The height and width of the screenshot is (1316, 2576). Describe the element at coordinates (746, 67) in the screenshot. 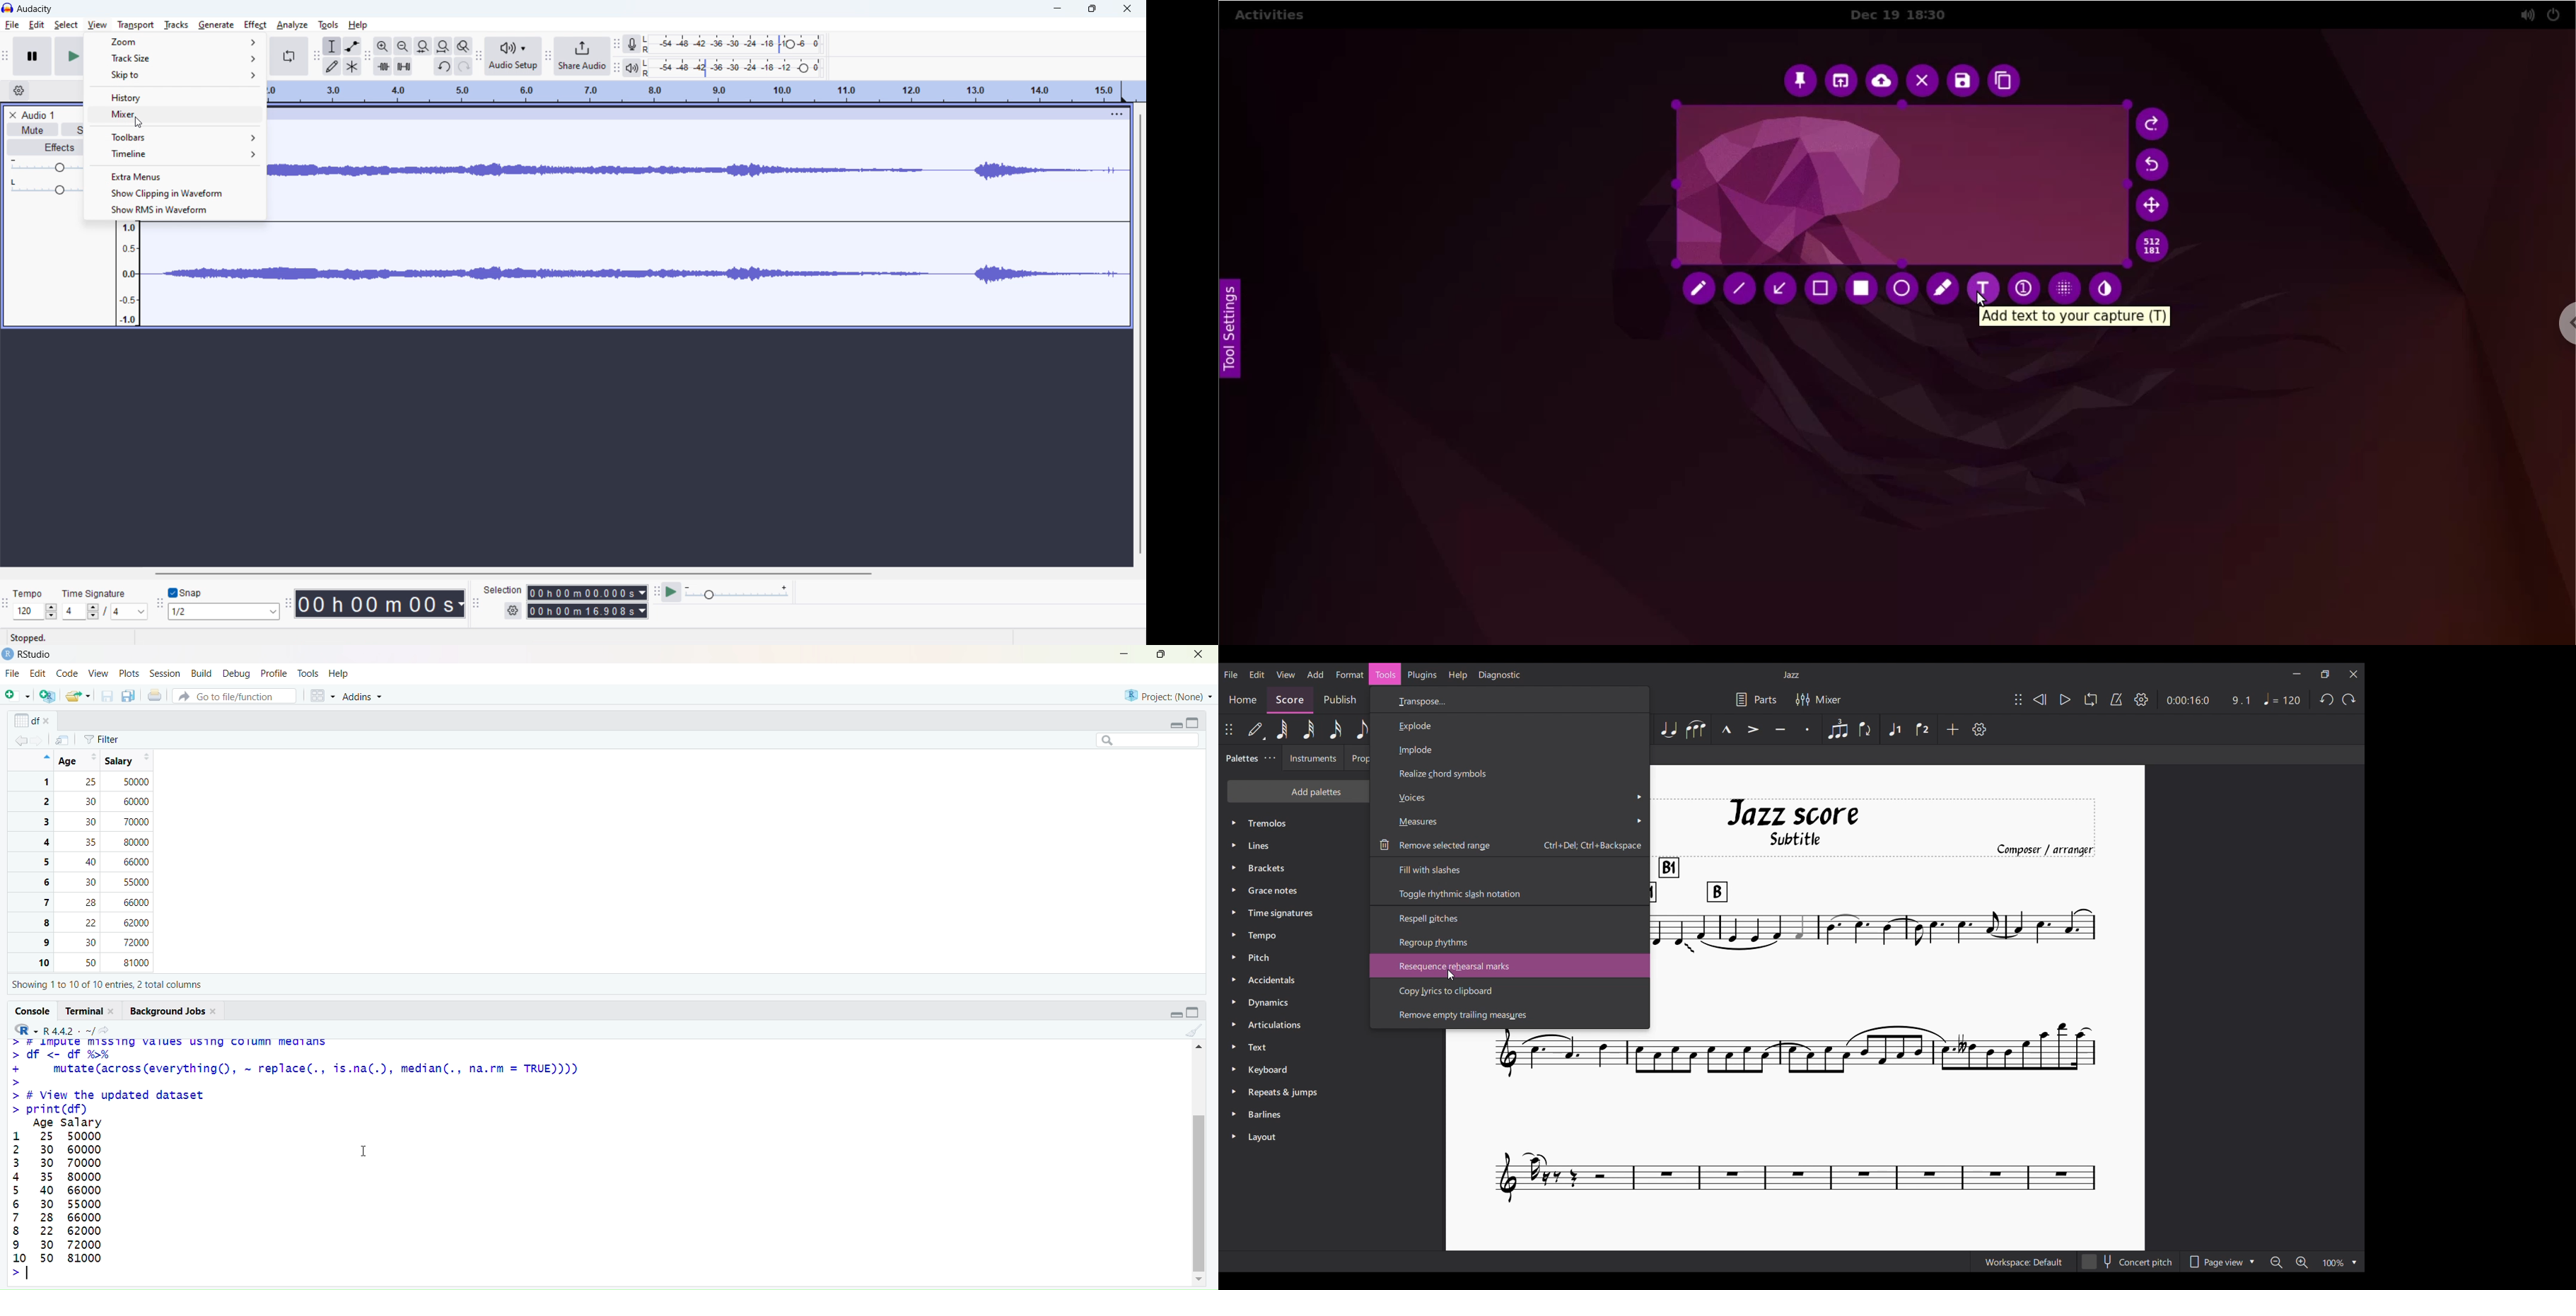

I see `playback level` at that location.